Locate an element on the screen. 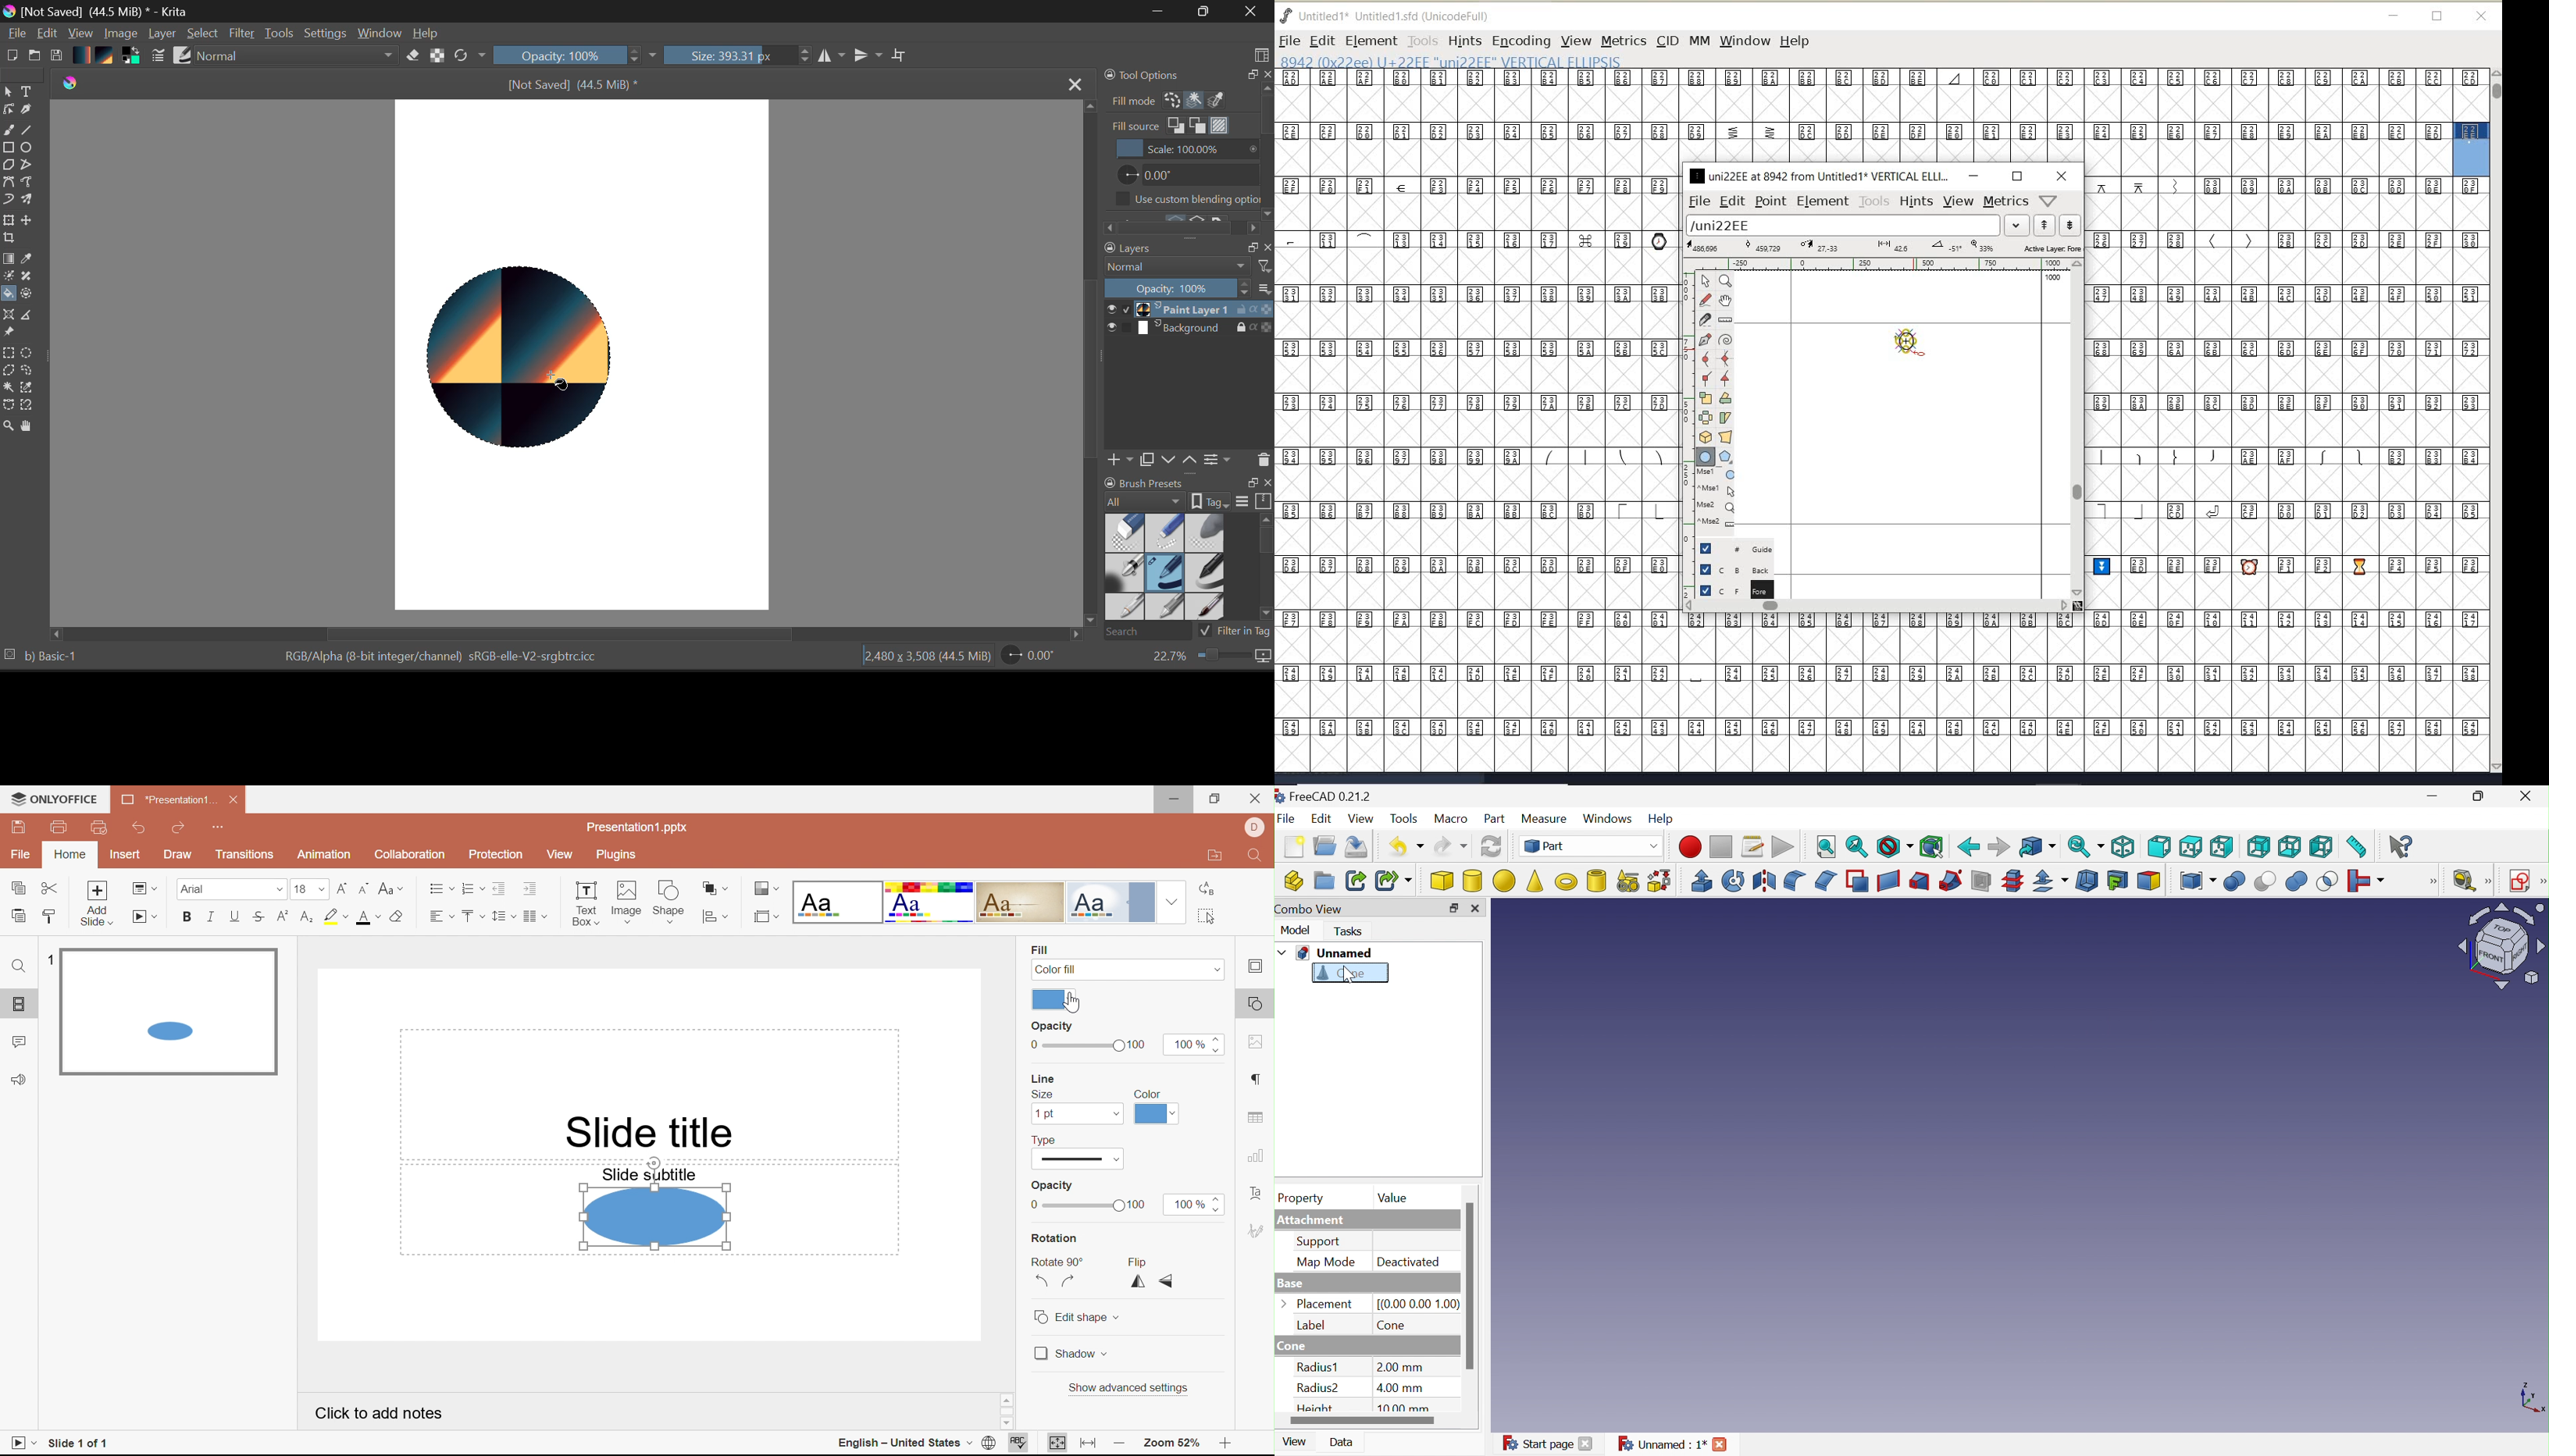 This screenshot has width=2576, height=1456. 8942 (0x22ee) U+22EE "uni22EE" VERTICAL EllIPSIS is located at coordinates (1500, 61).